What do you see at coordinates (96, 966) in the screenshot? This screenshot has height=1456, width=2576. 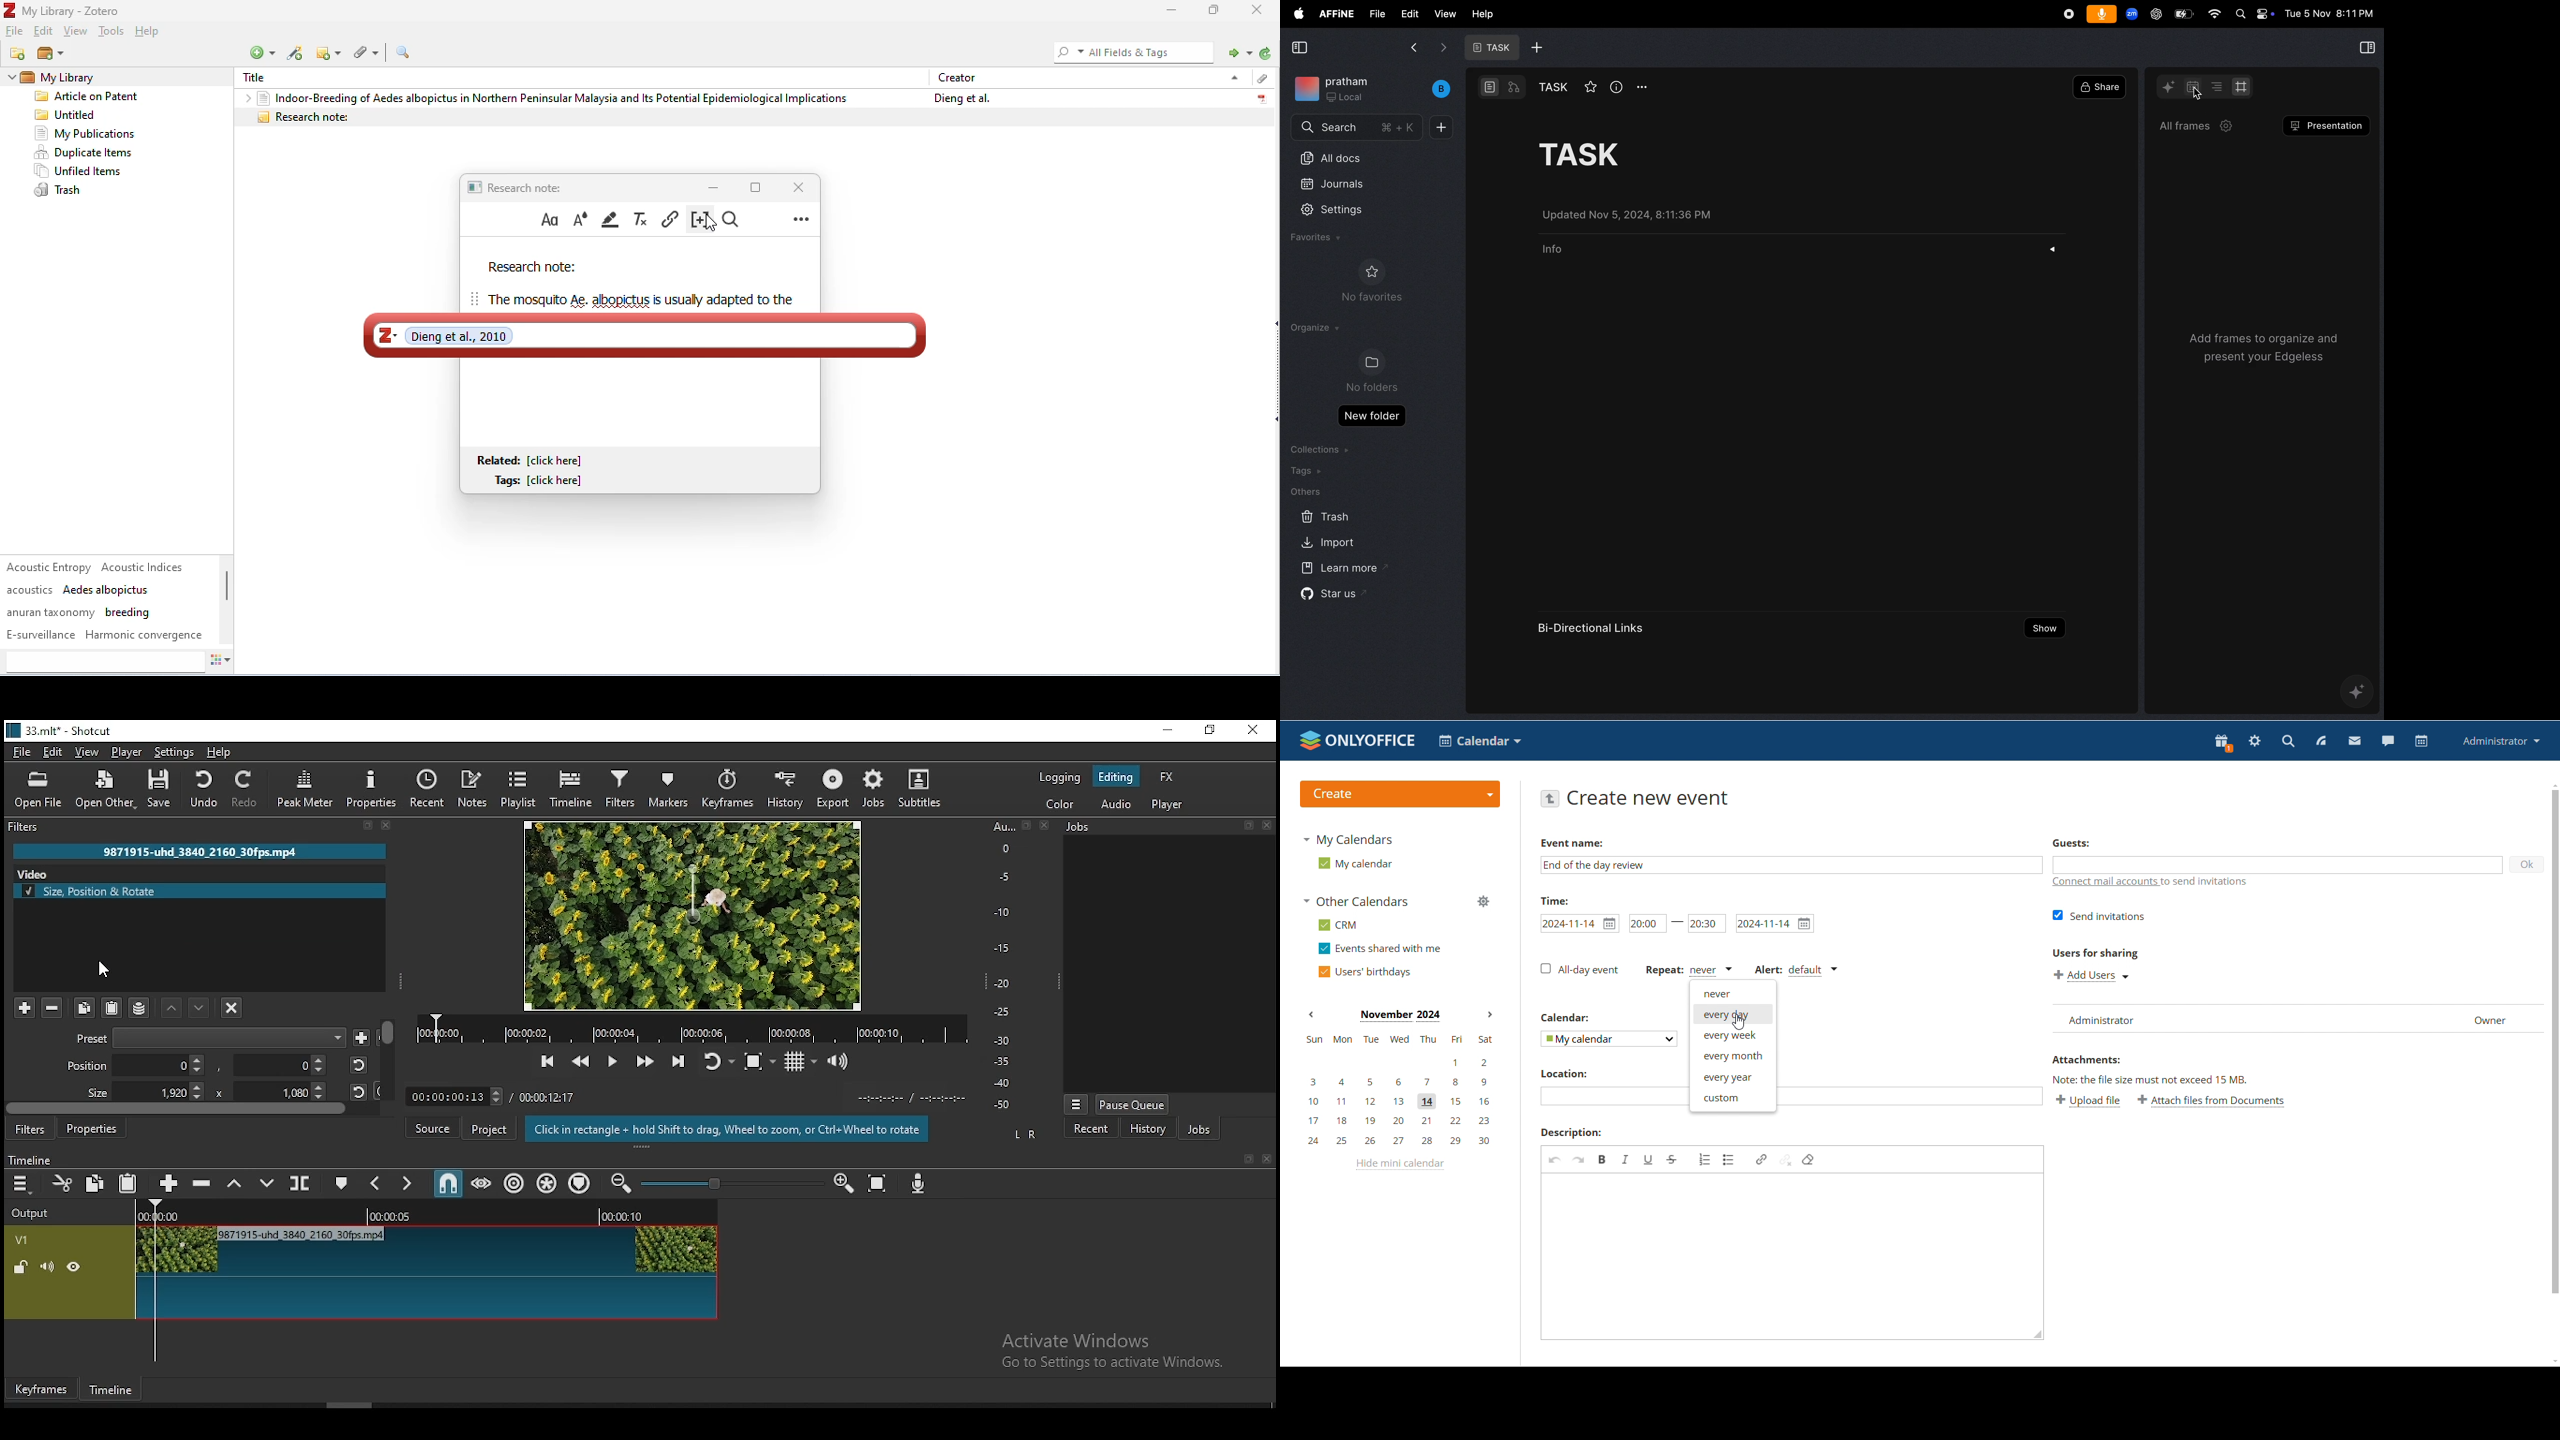 I see `mouse pointer` at bounding box center [96, 966].